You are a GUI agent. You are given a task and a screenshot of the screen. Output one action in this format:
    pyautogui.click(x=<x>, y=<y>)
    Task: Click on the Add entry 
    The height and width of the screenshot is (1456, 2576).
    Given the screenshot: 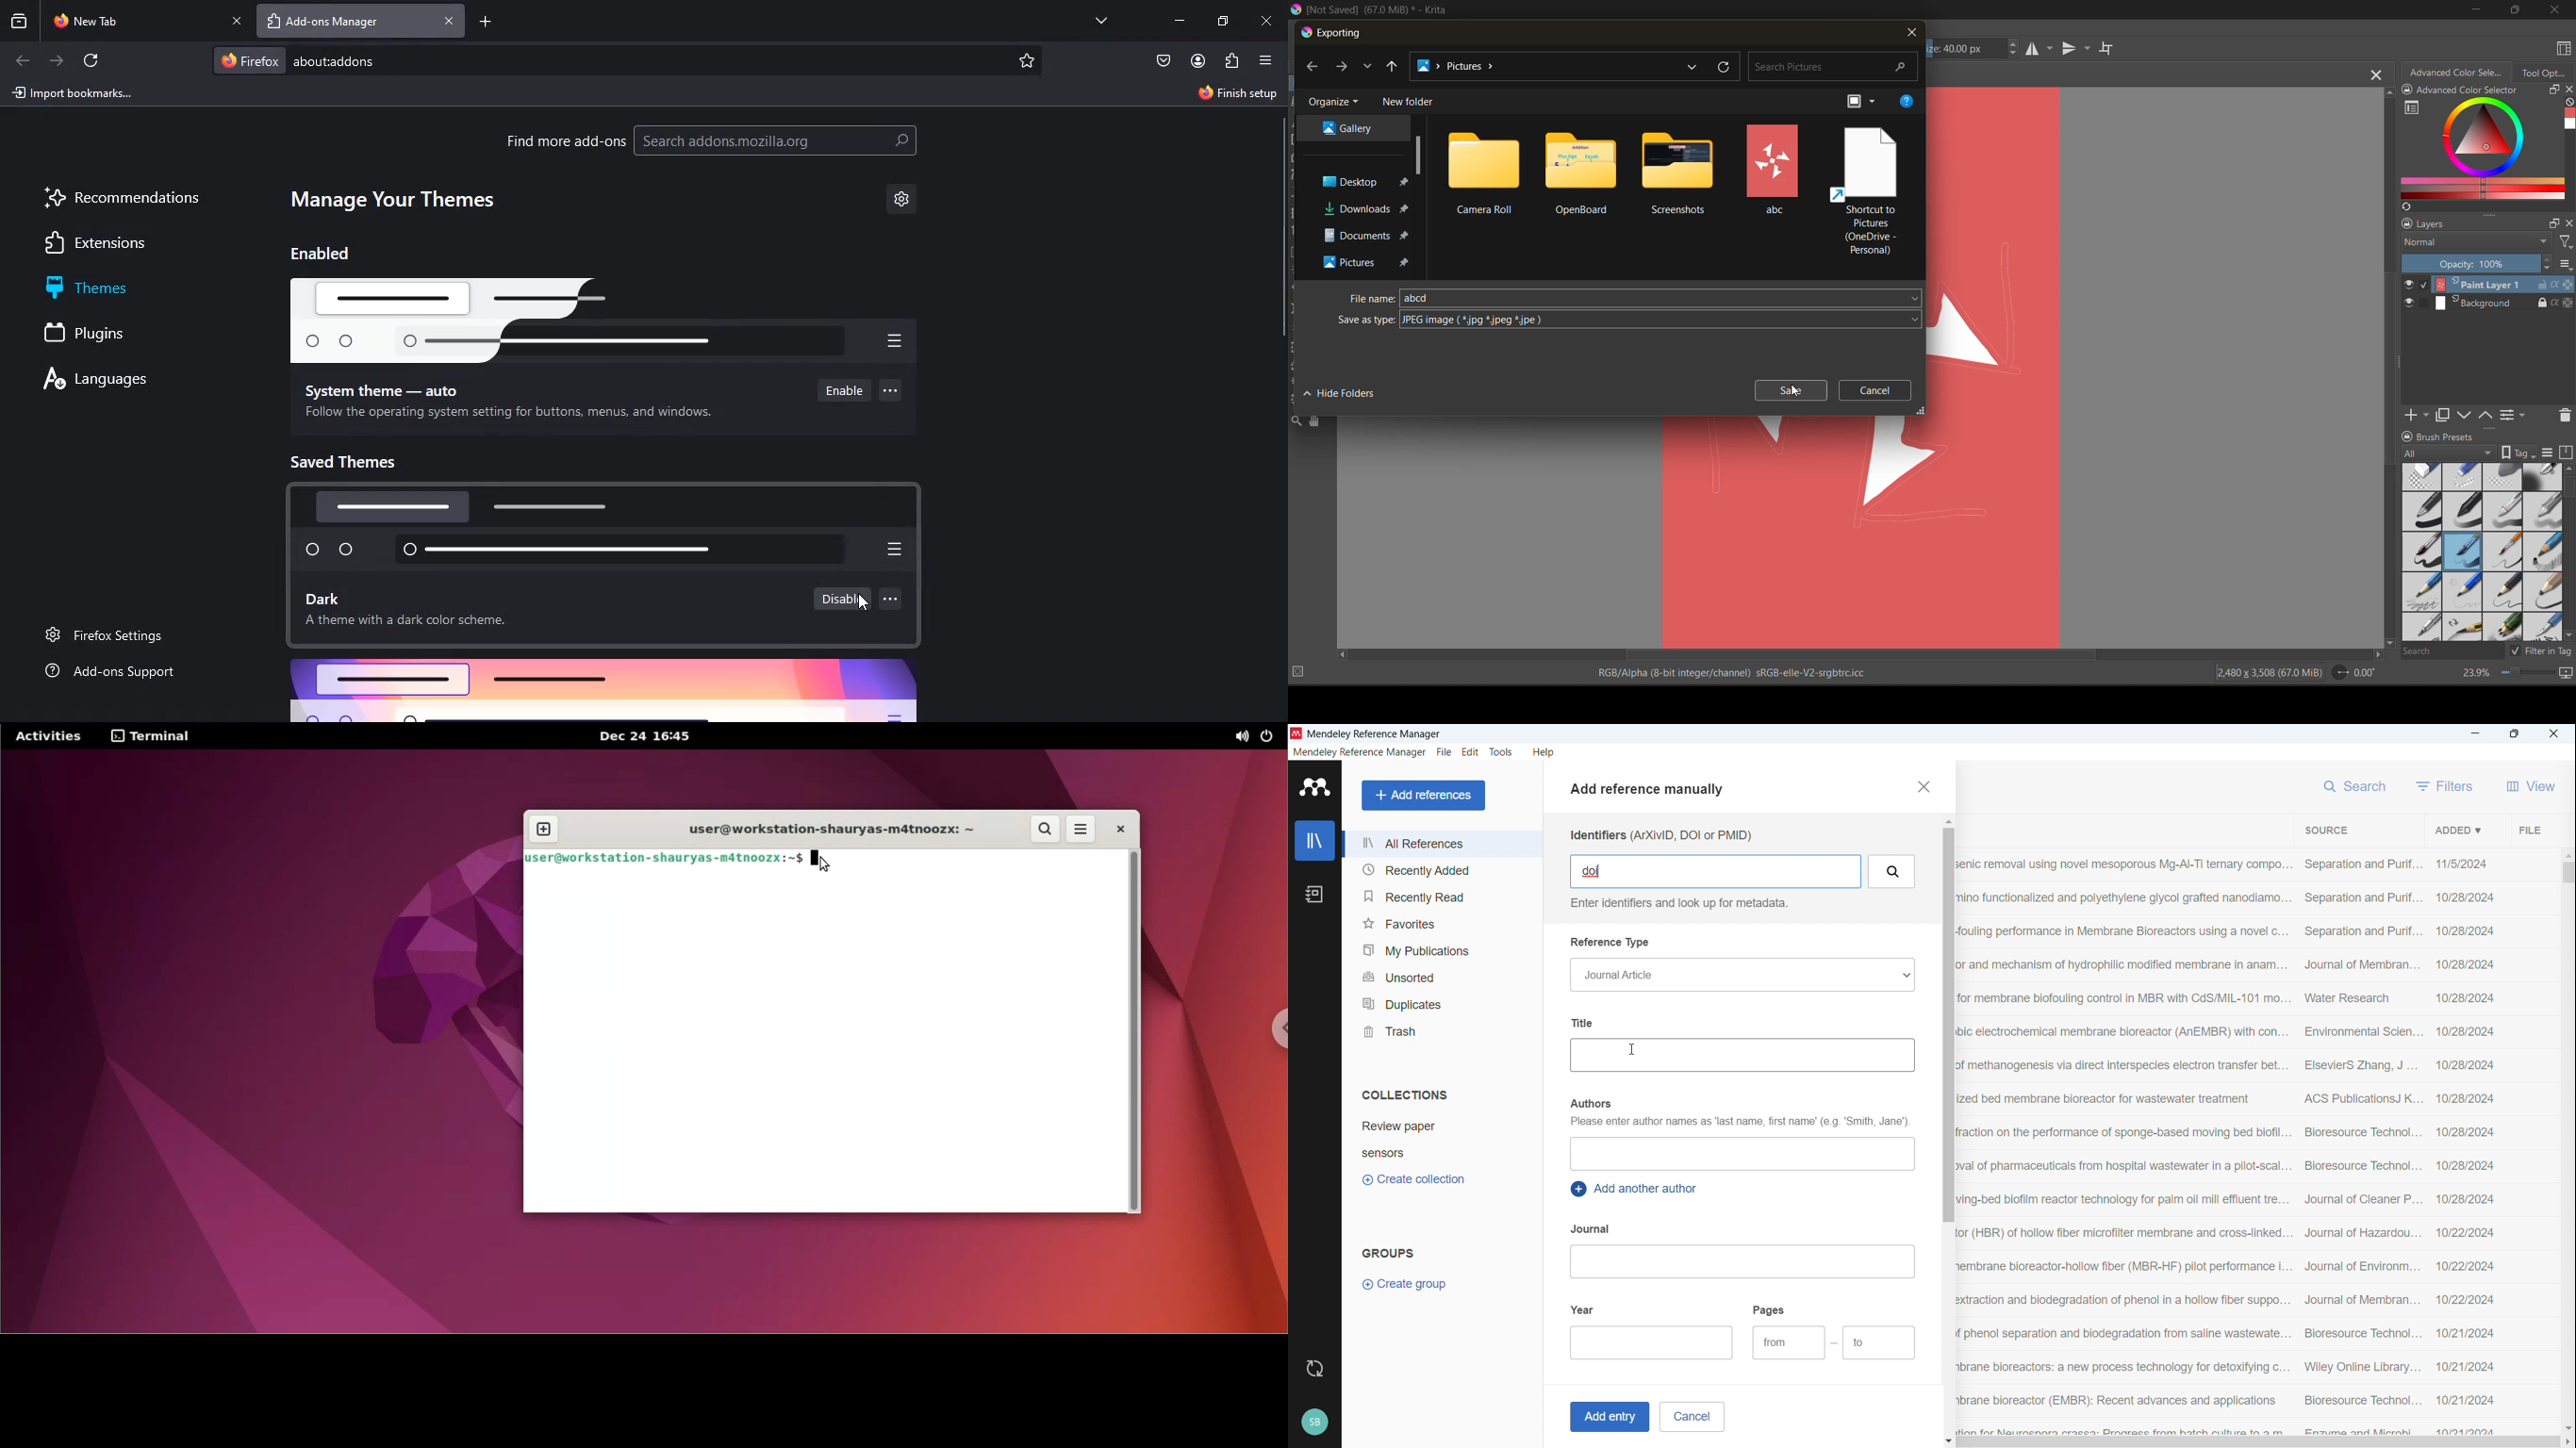 What is the action you would take?
    pyautogui.click(x=1607, y=1417)
    